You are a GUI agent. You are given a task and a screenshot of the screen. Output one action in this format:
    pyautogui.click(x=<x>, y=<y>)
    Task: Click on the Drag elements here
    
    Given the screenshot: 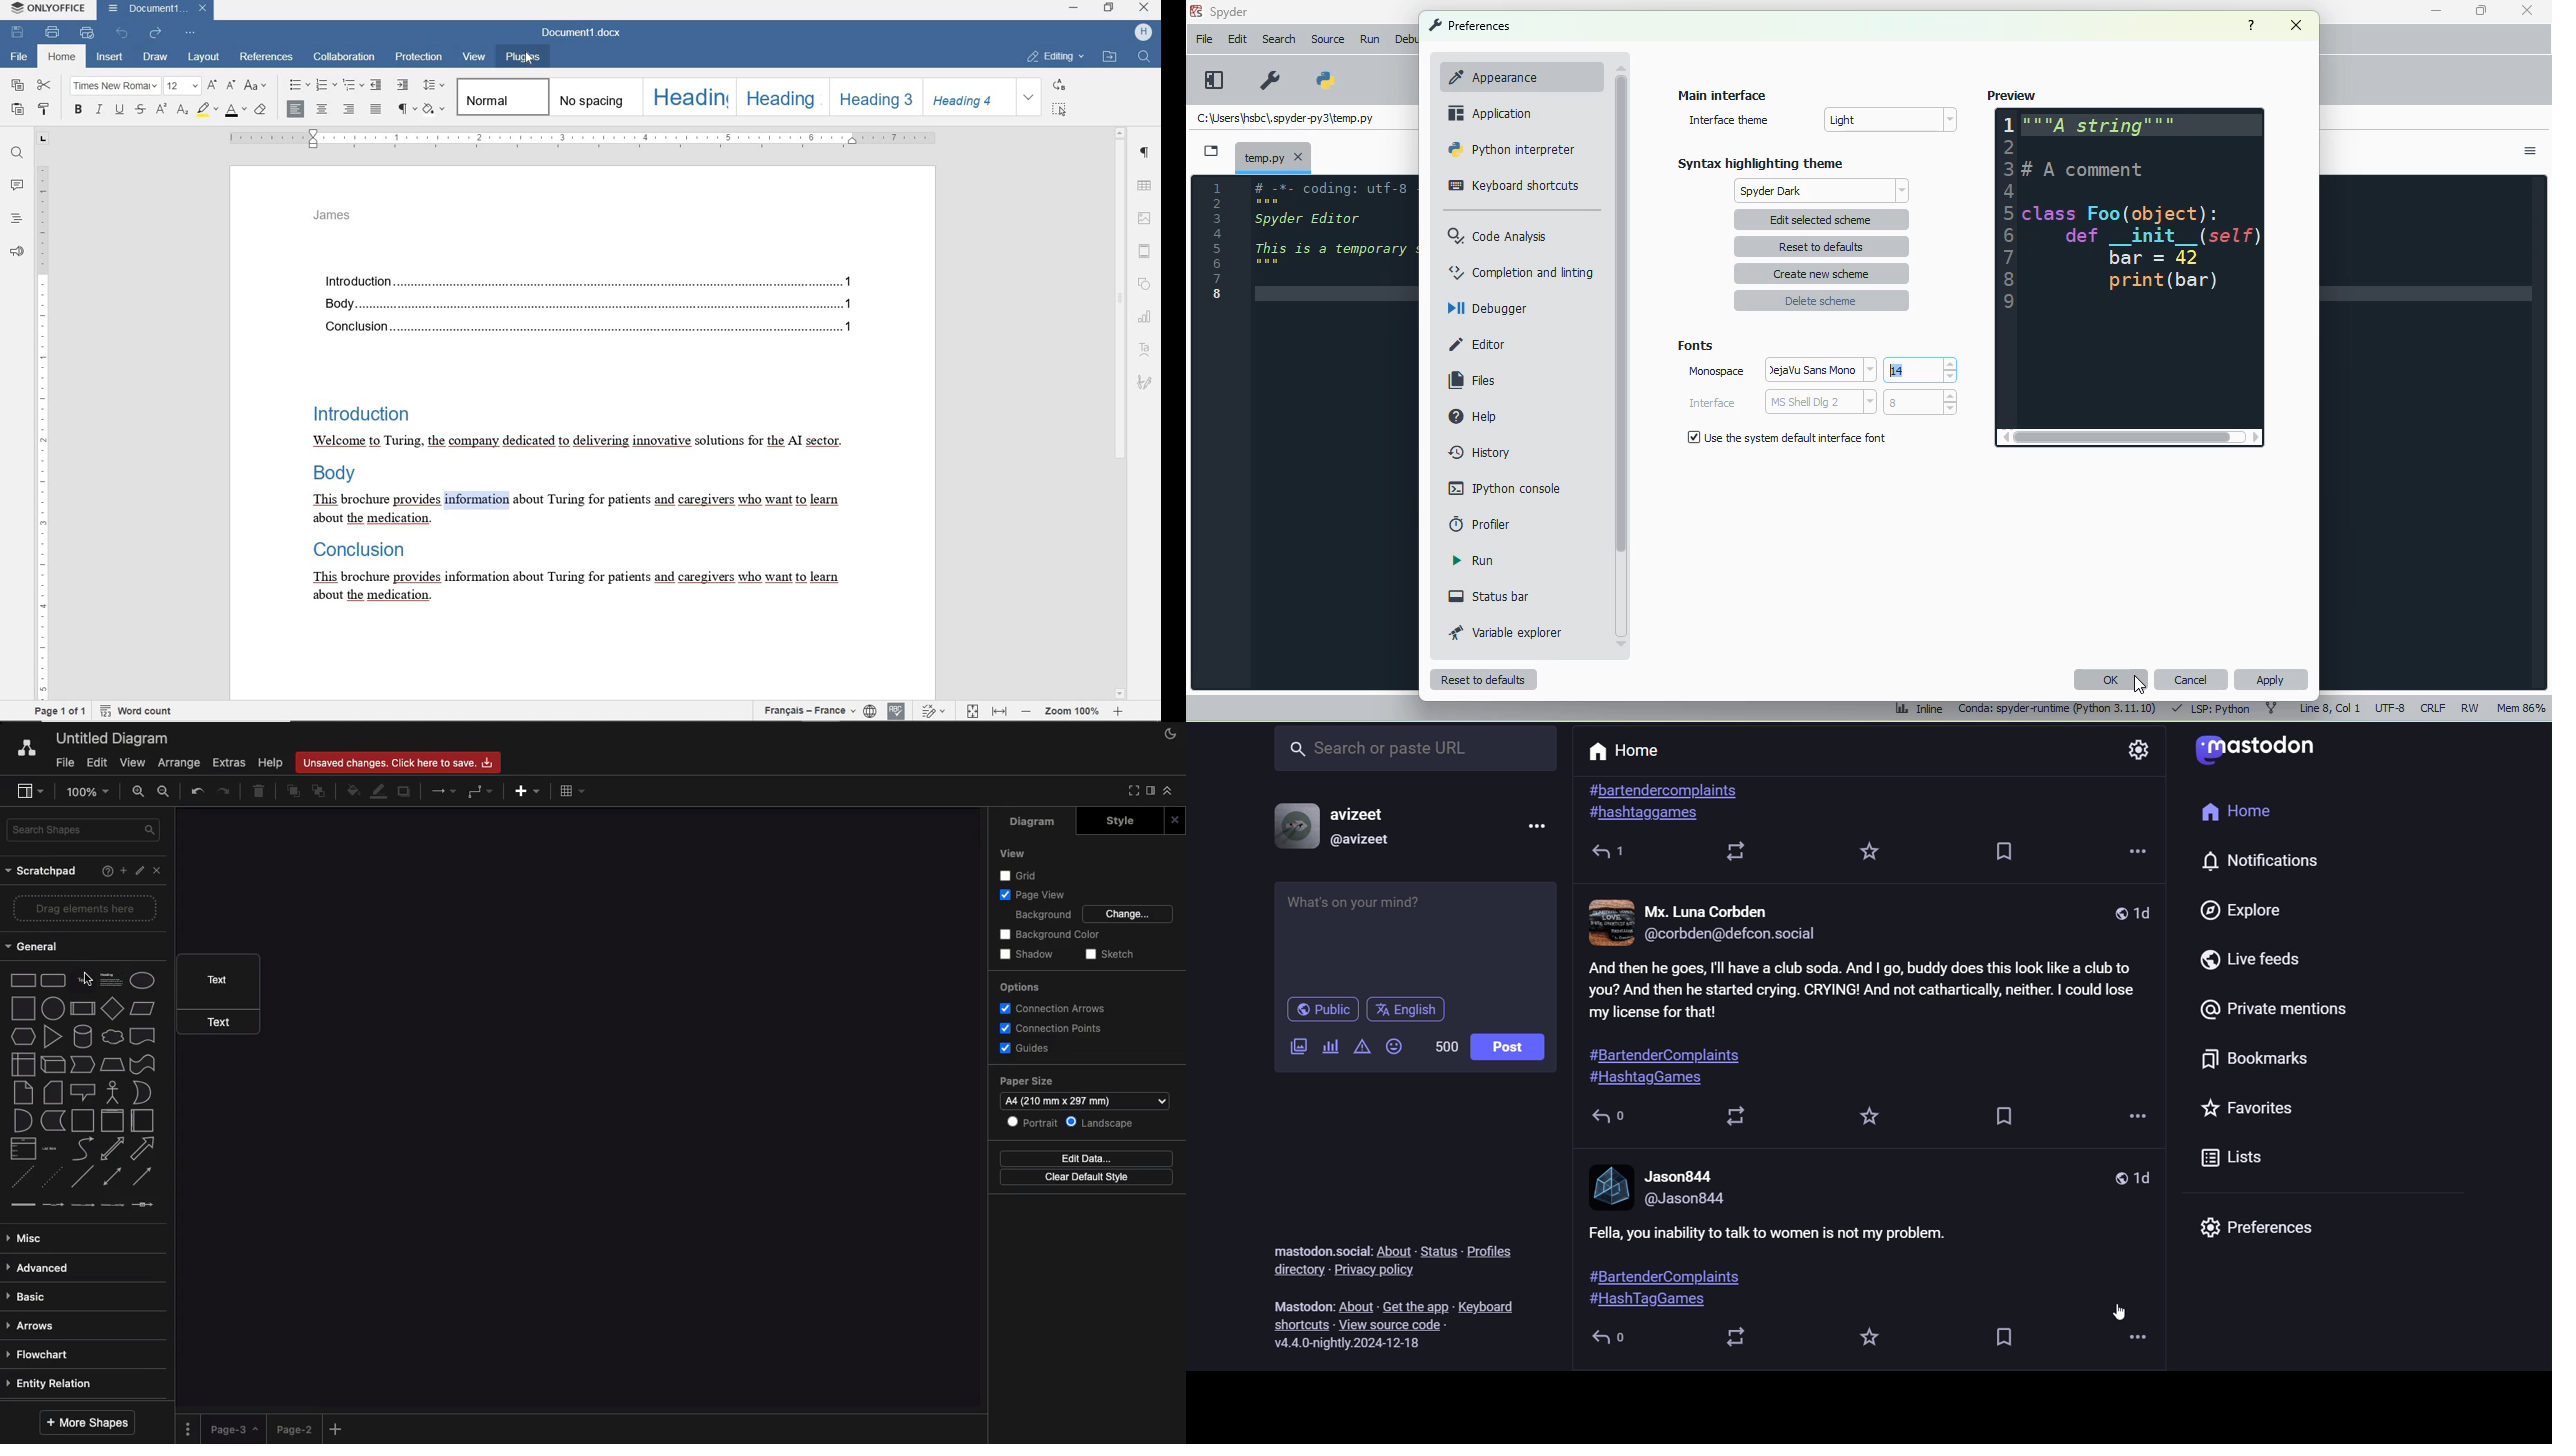 What is the action you would take?
    pyautogui.click(x=87, y=907)
    